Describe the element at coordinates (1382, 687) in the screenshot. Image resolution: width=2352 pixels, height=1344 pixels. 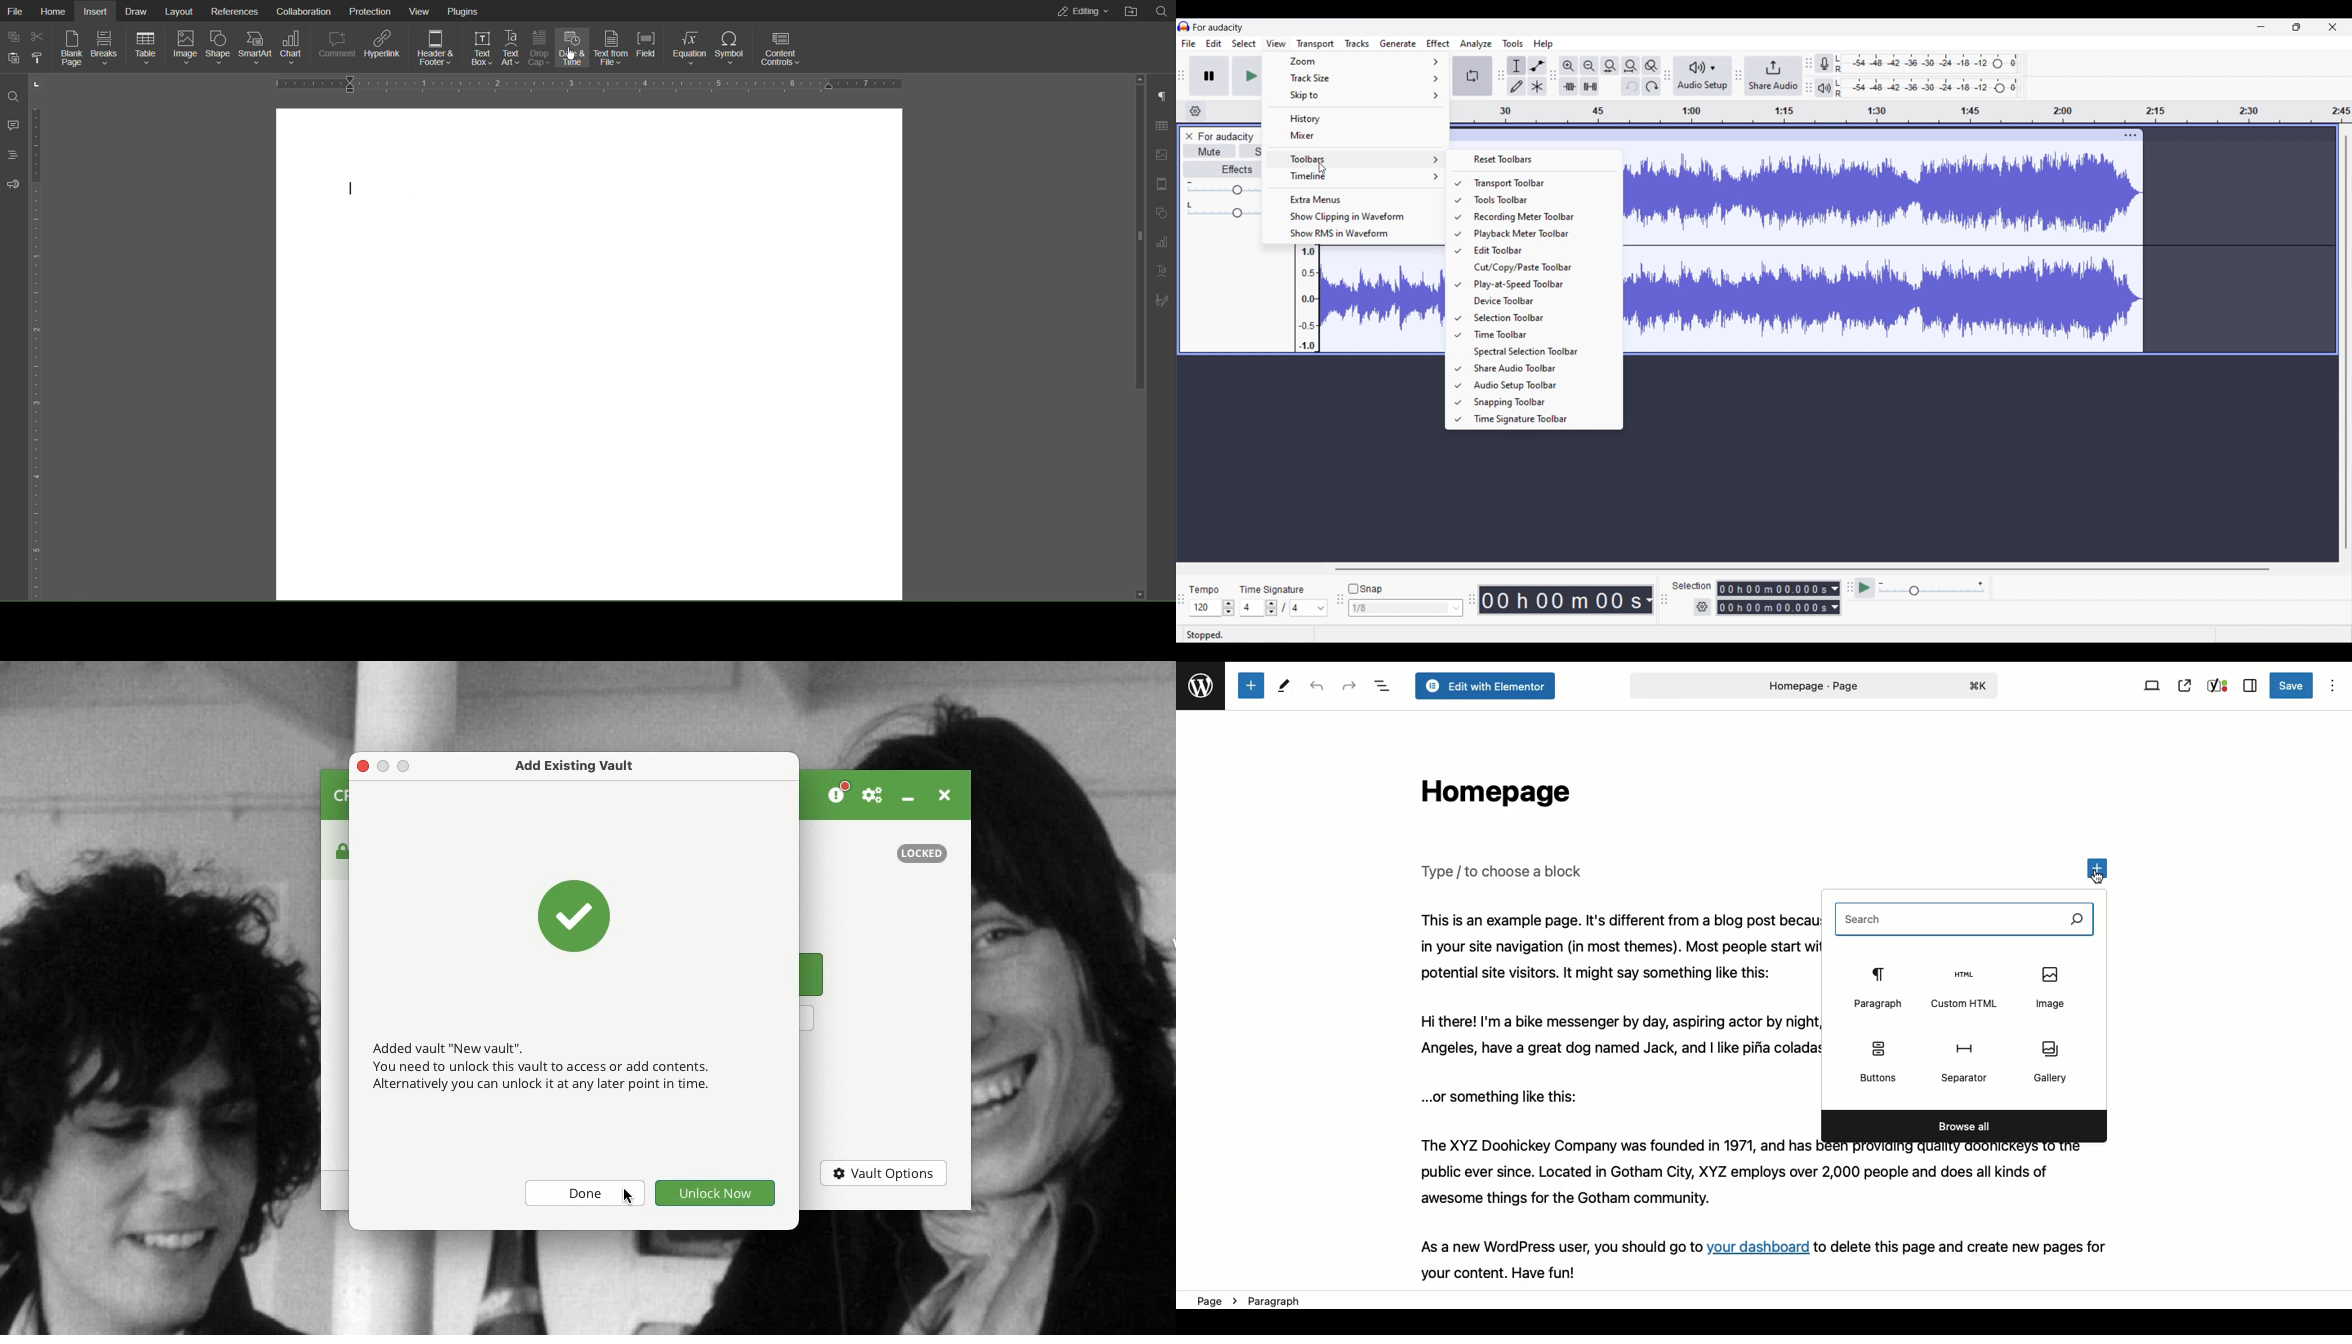
I see `Document overview` at that location.